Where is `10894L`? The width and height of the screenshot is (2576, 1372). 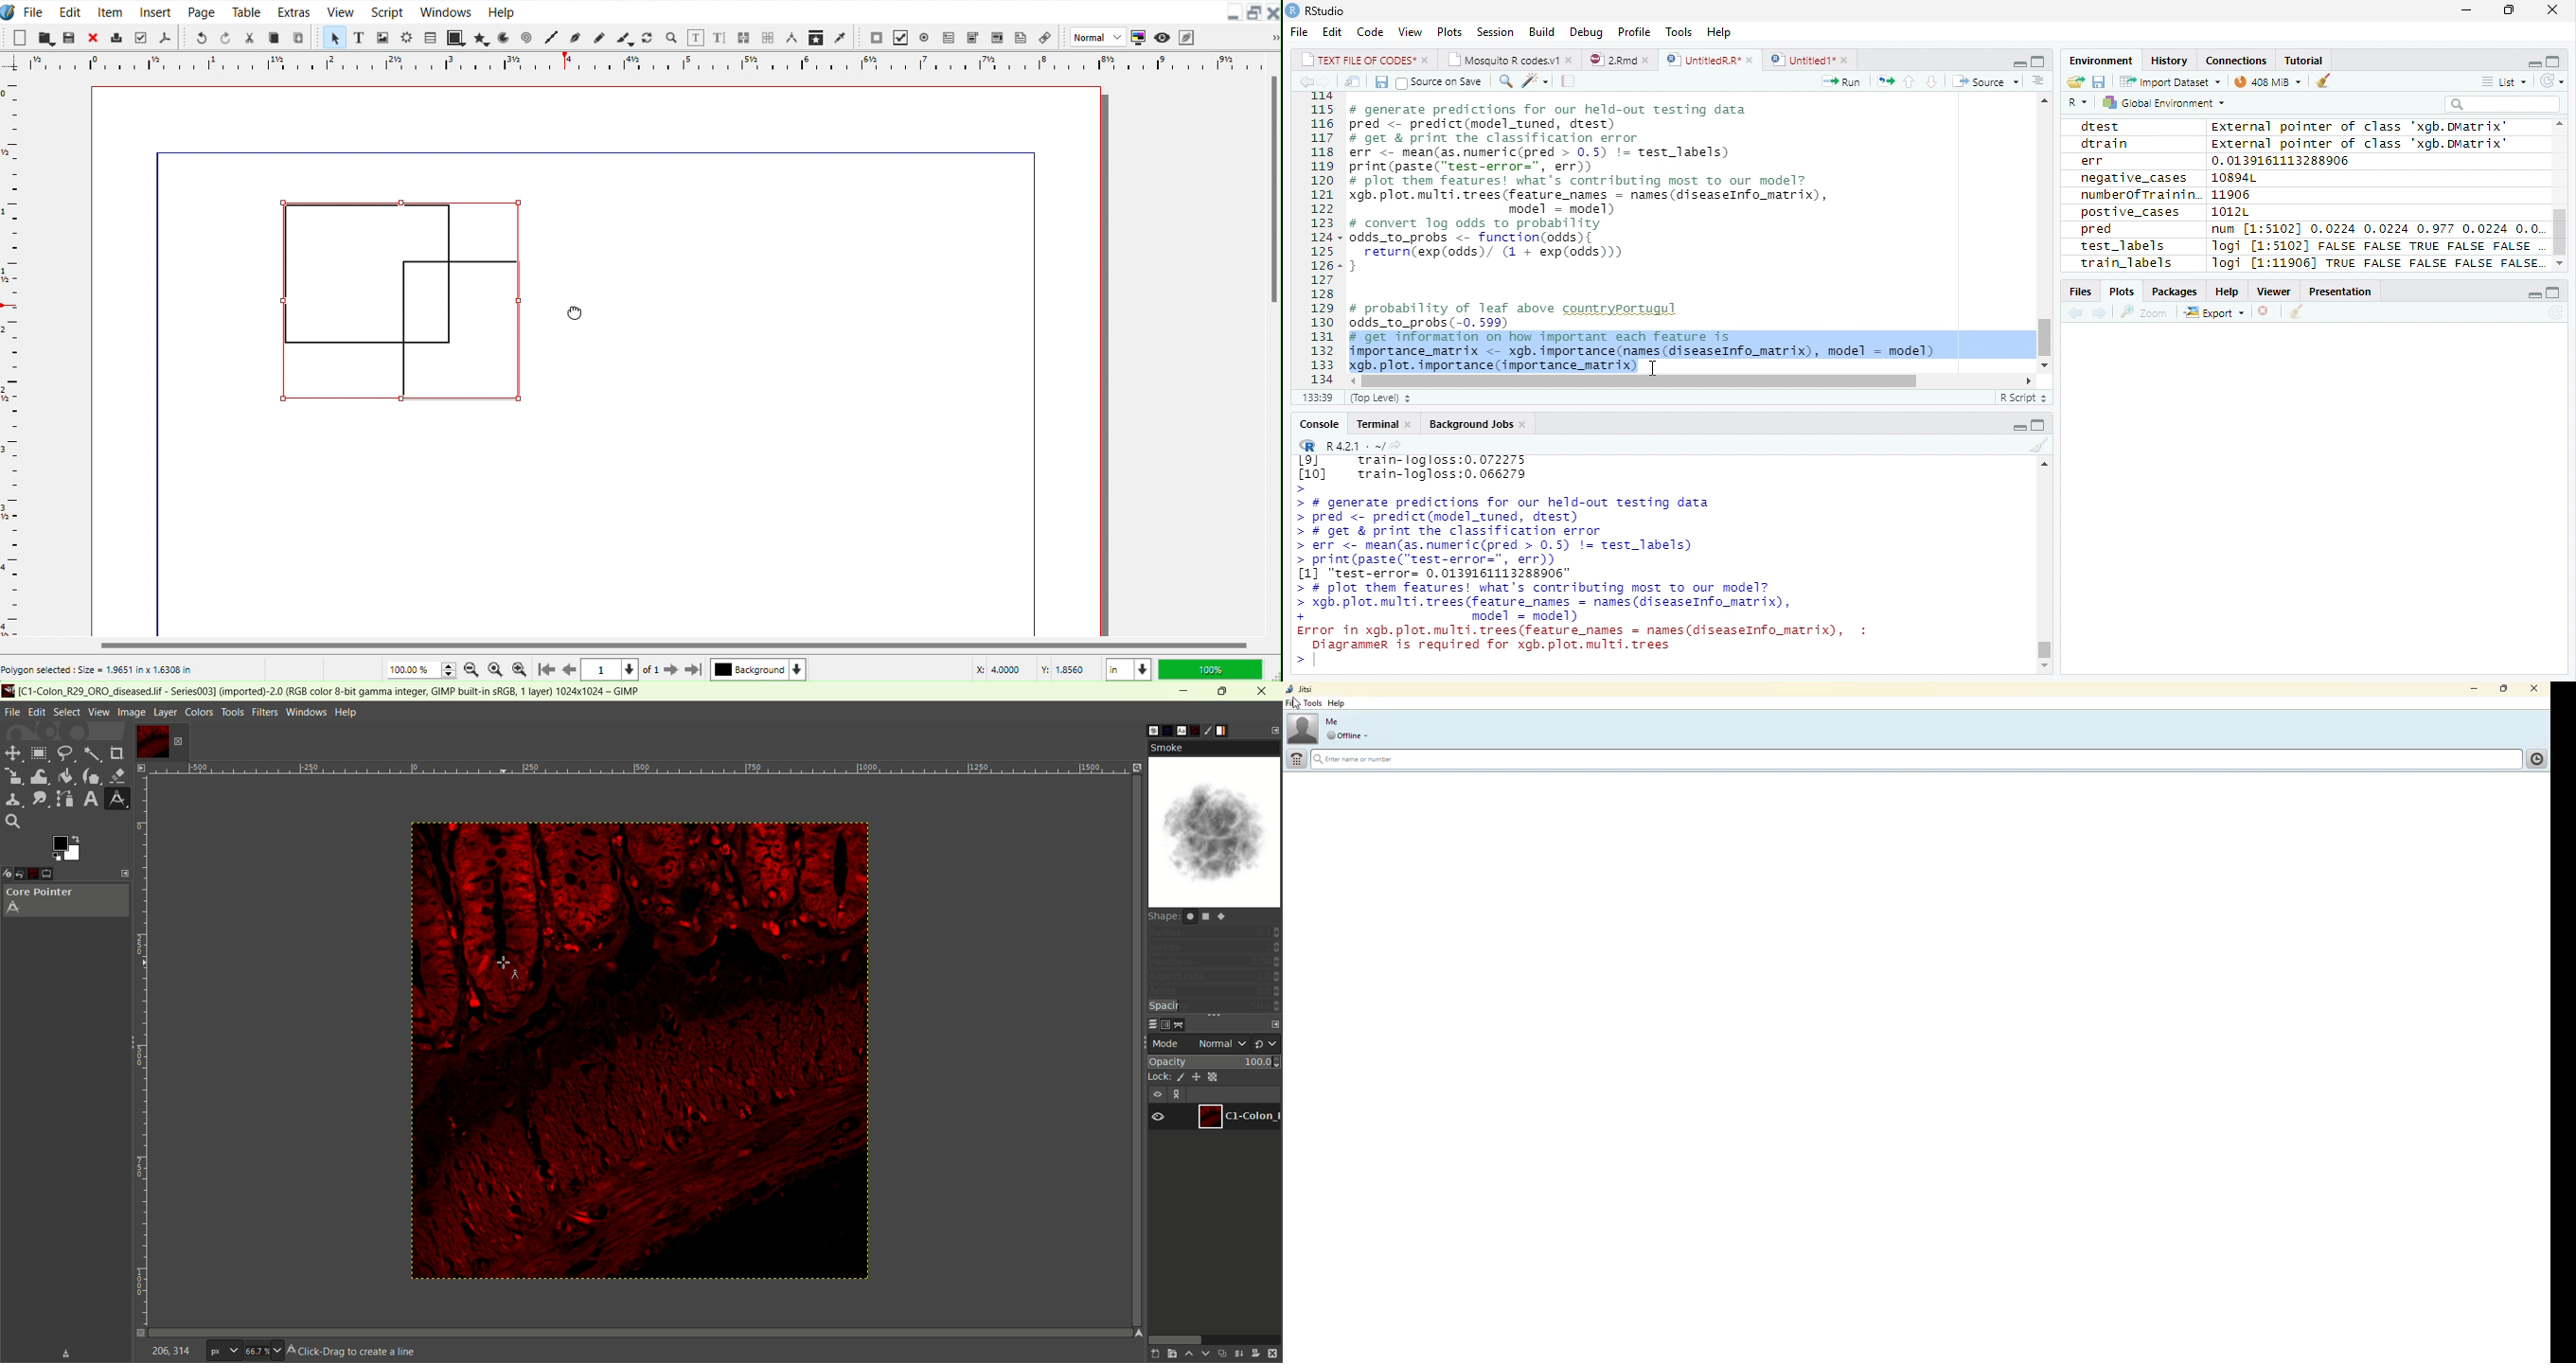 10894L is located at coordinates (2237, 178).